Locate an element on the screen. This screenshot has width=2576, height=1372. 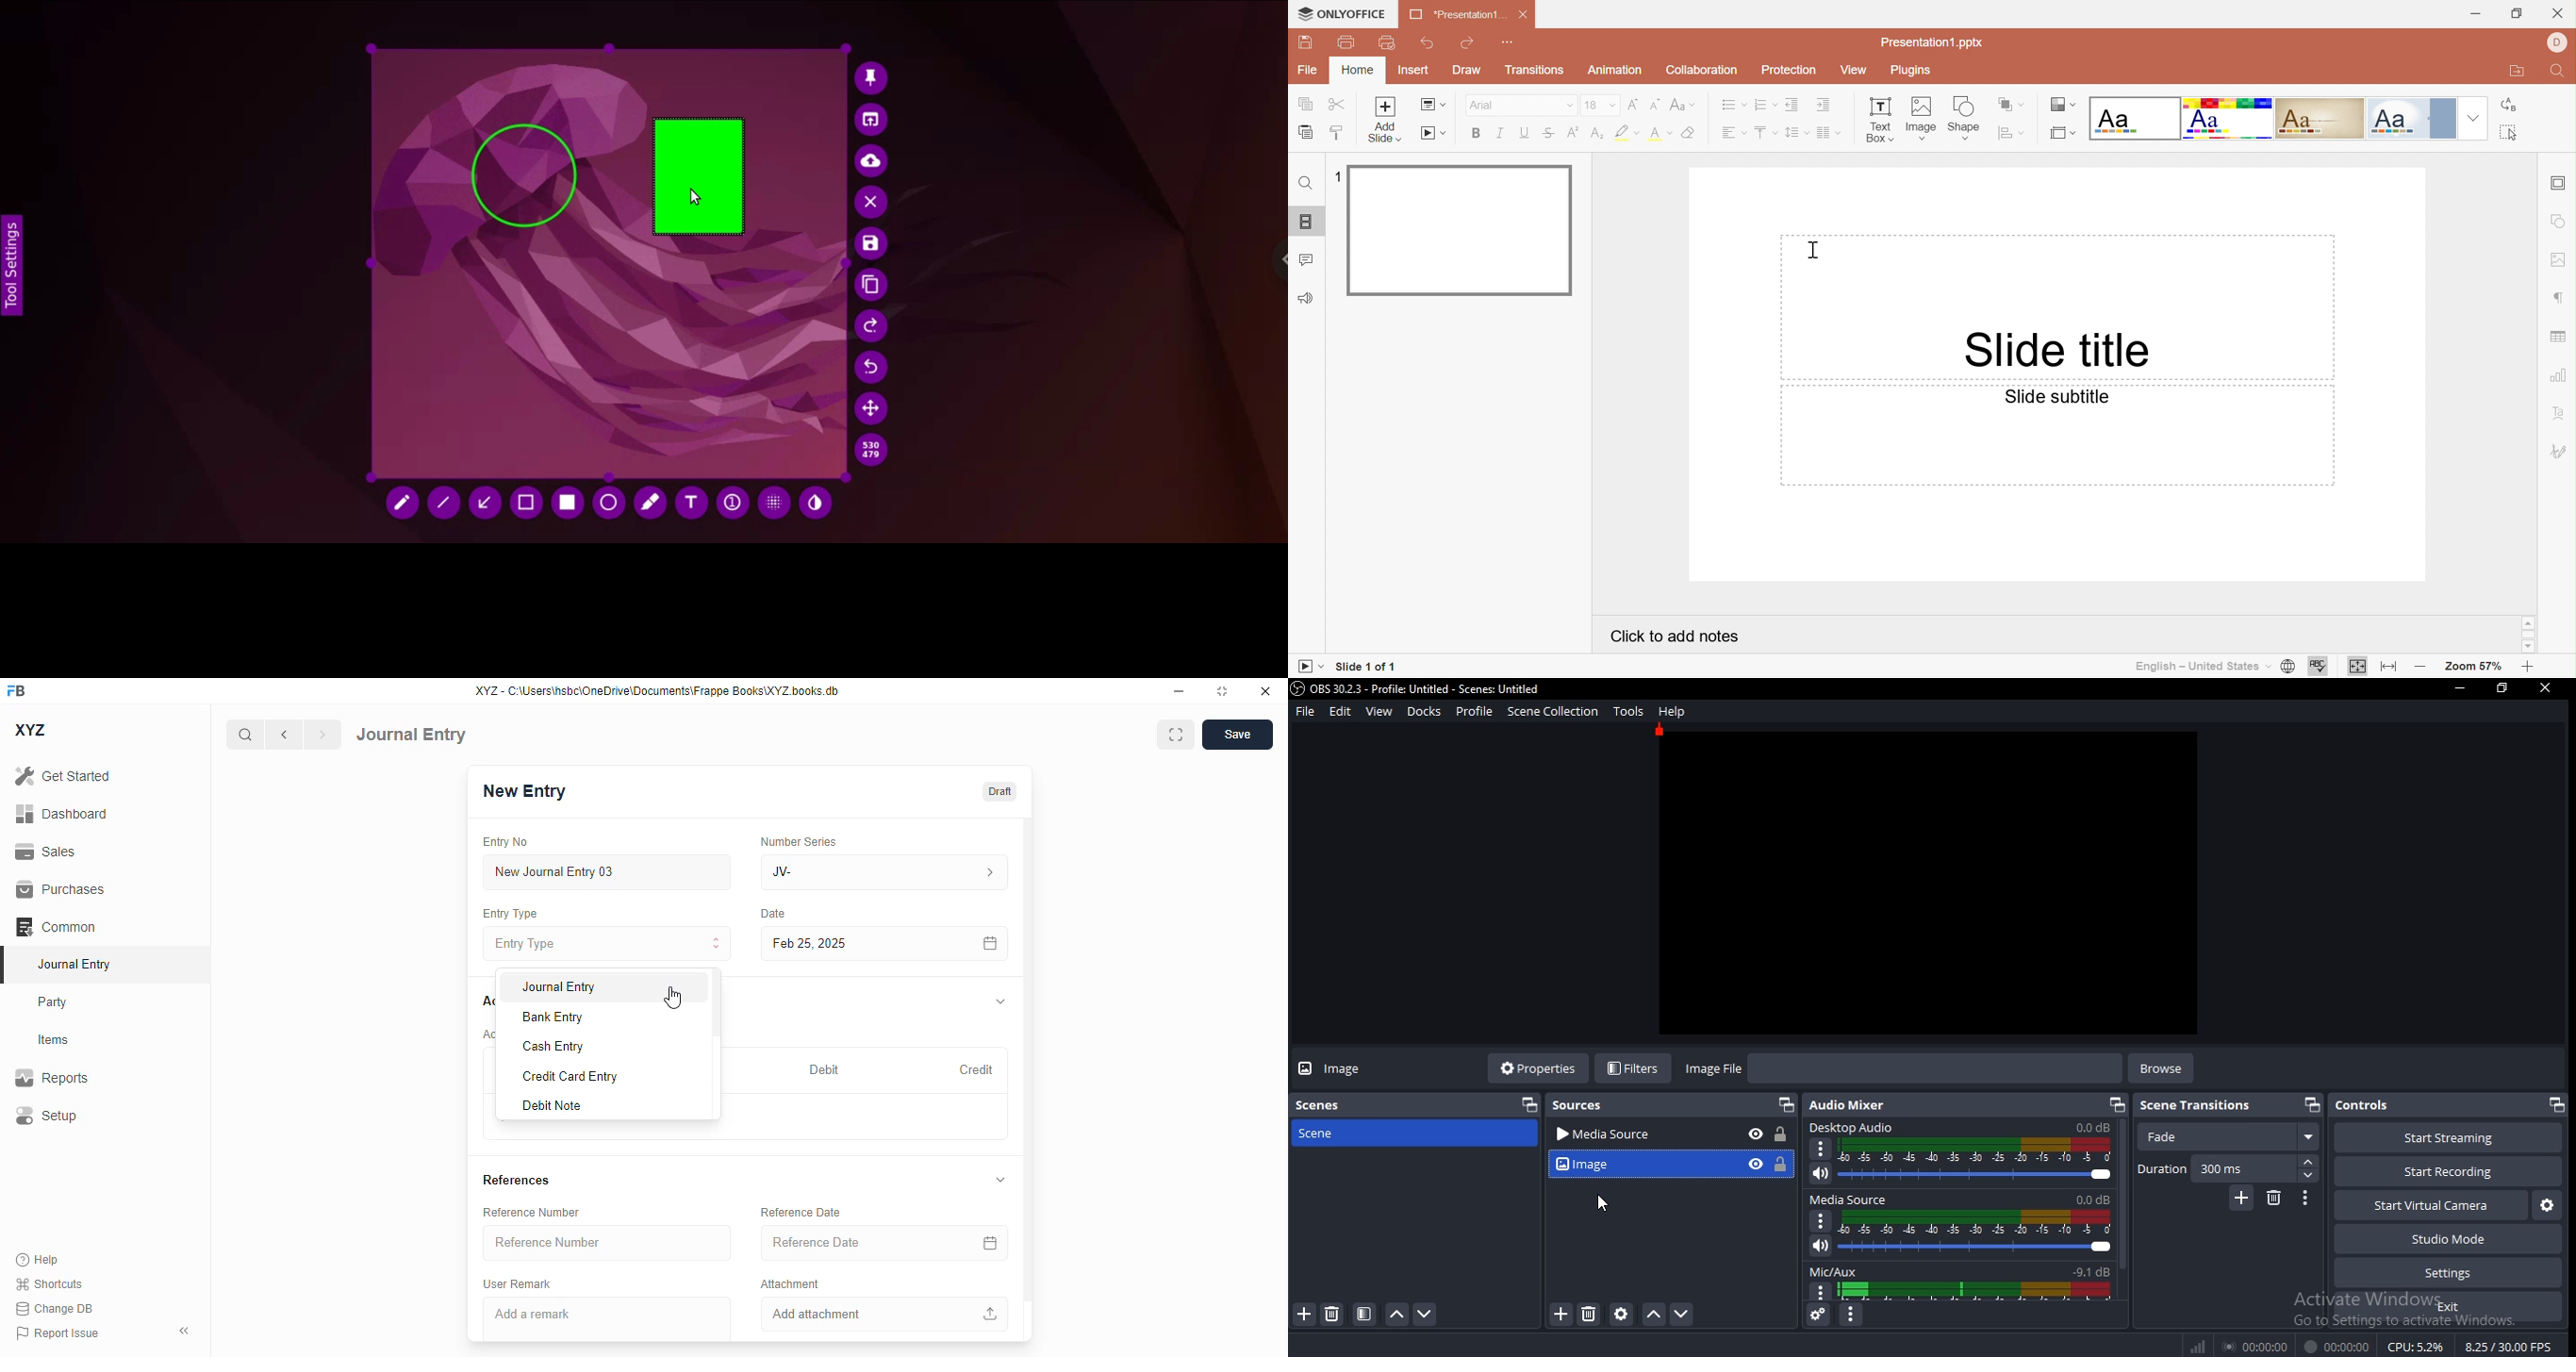
image is located at coordinates (1636, 1164).